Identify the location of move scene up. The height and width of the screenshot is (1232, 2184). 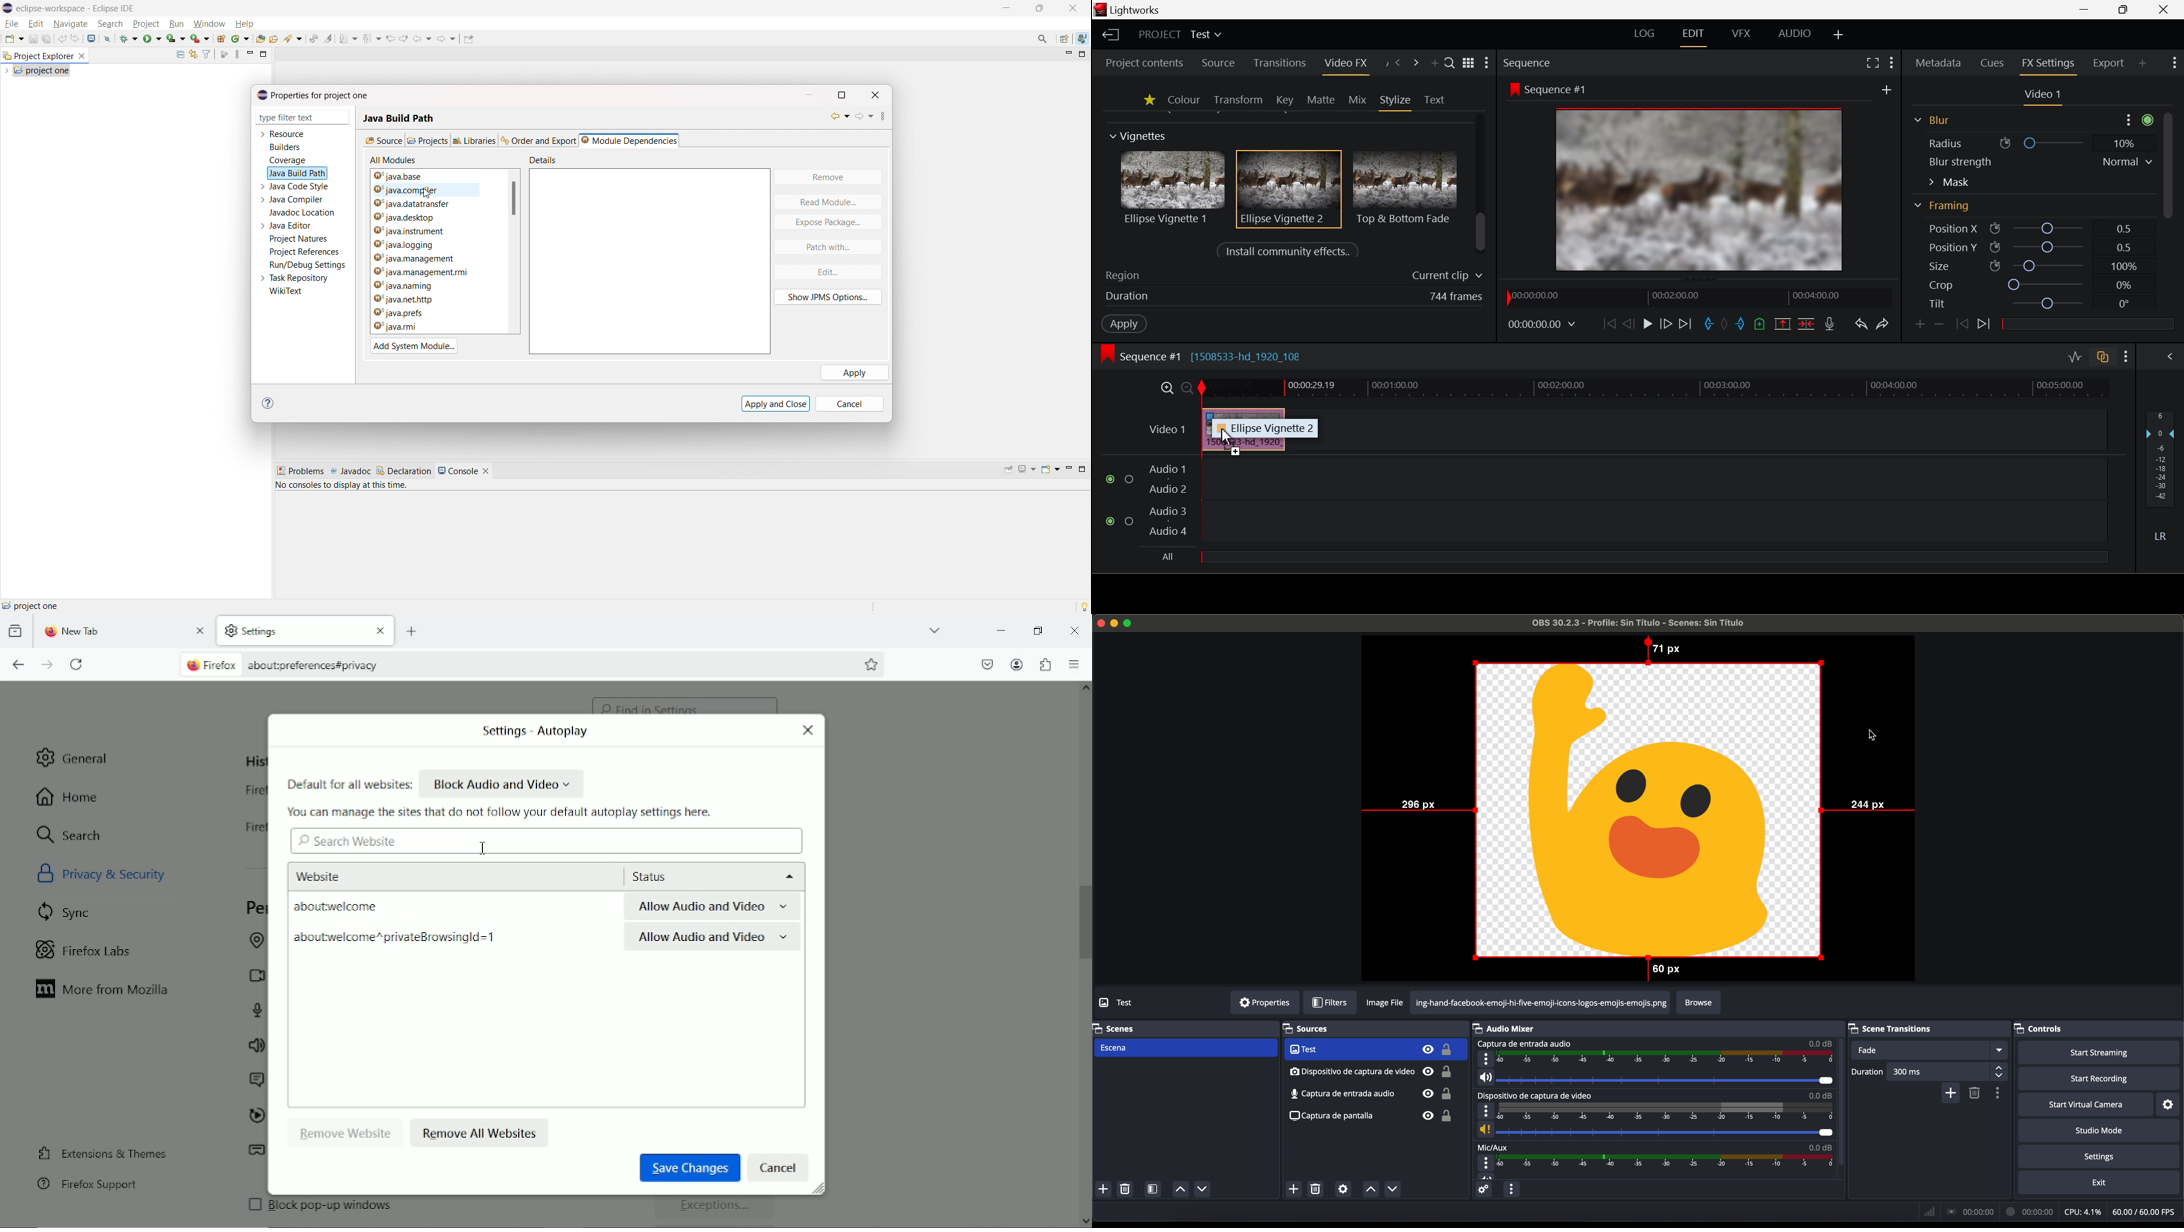
(1180, 1190).